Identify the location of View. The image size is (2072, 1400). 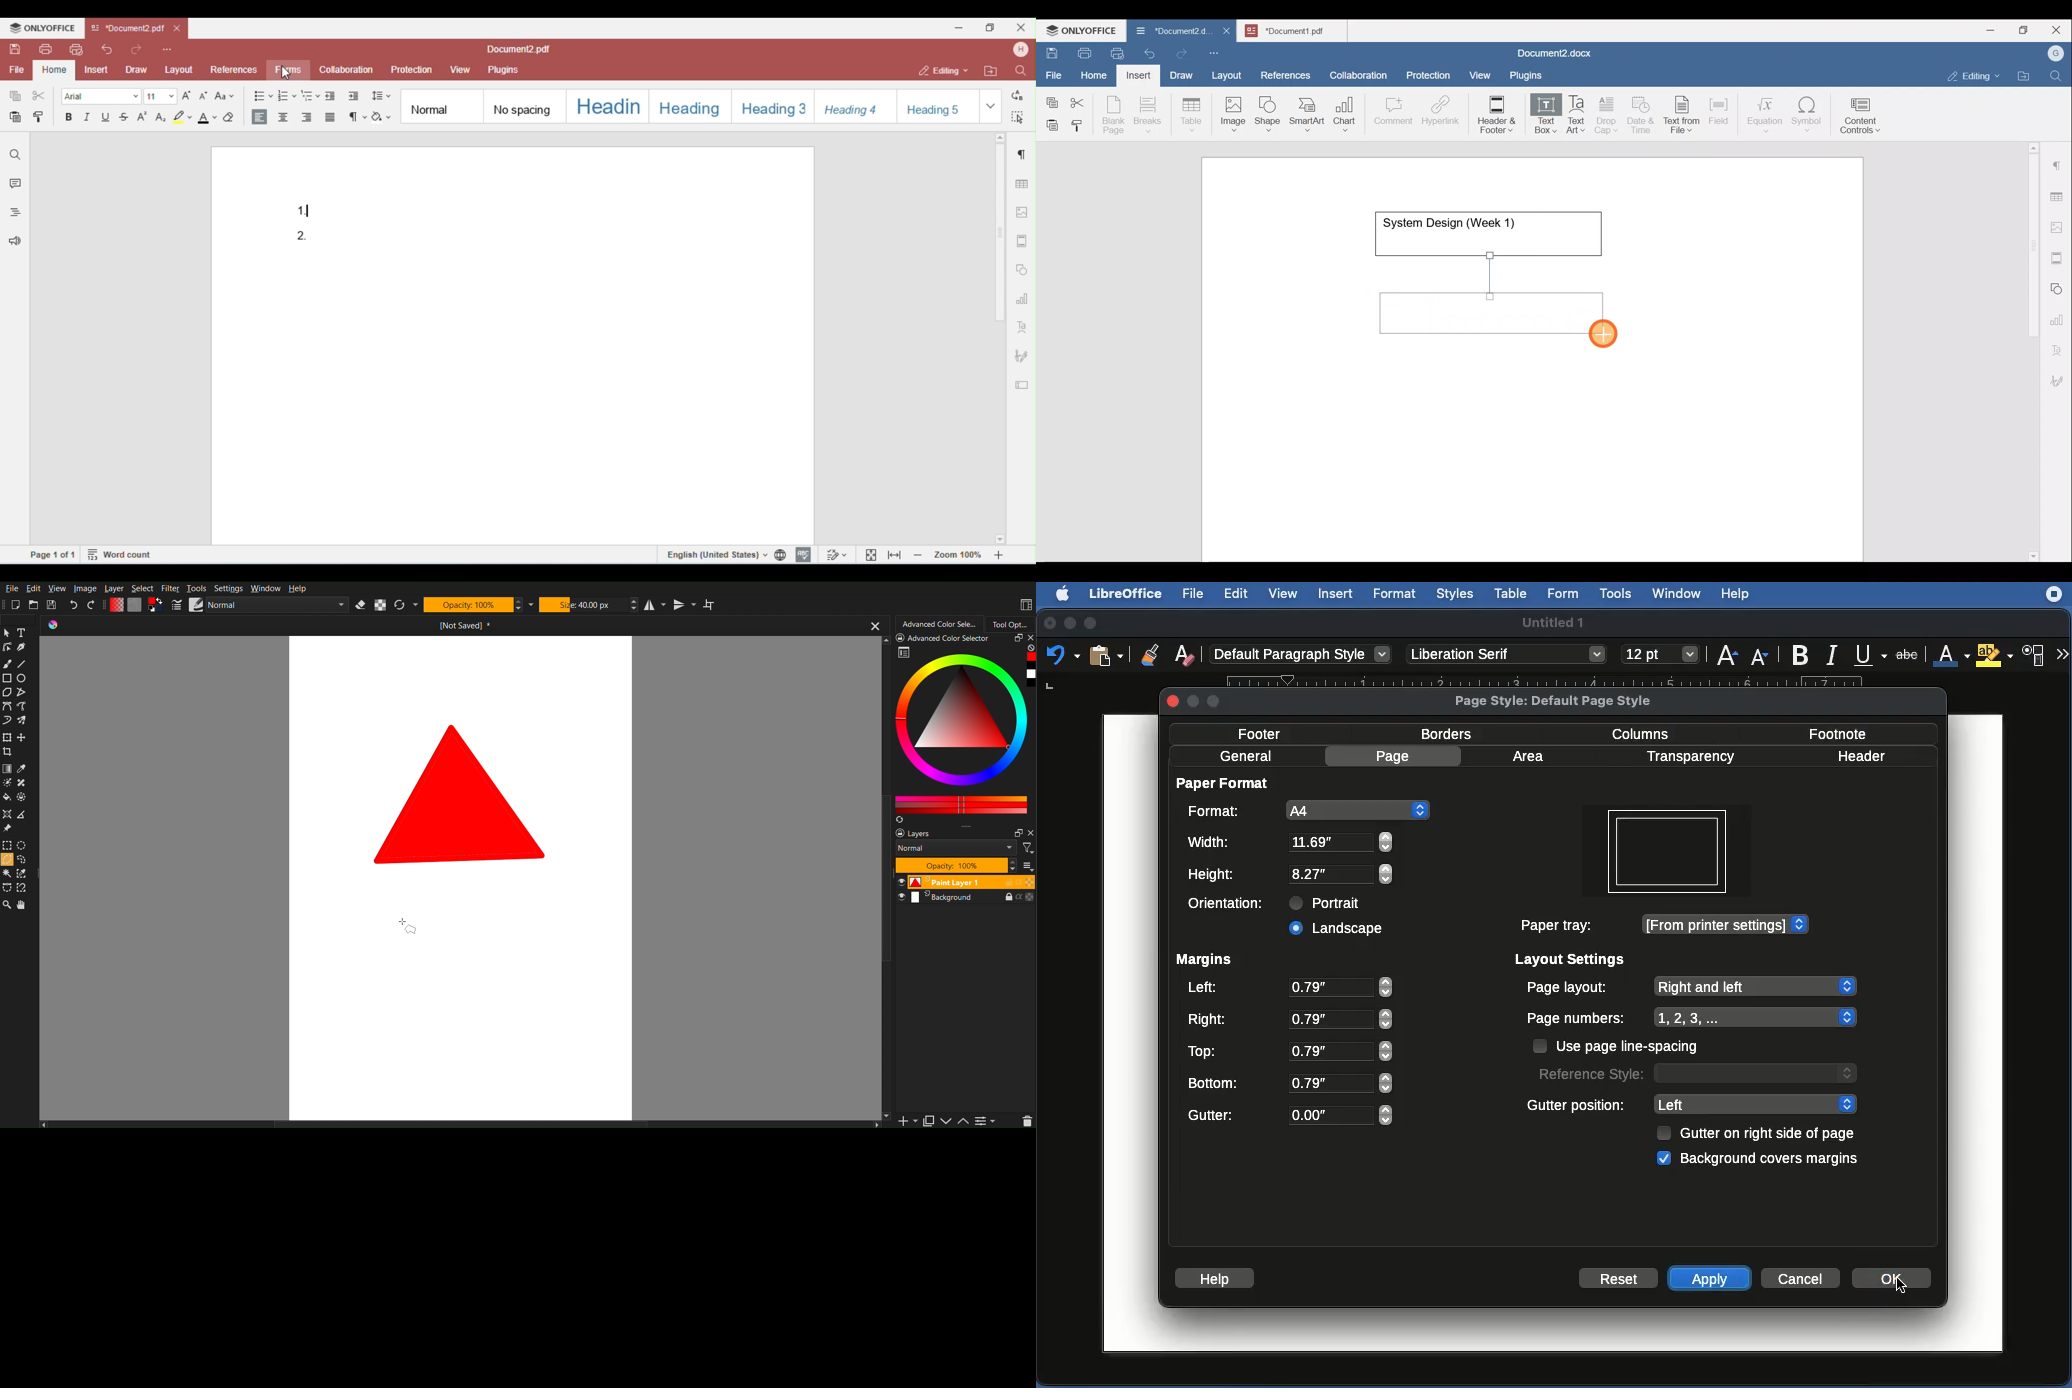
(1481, 72).